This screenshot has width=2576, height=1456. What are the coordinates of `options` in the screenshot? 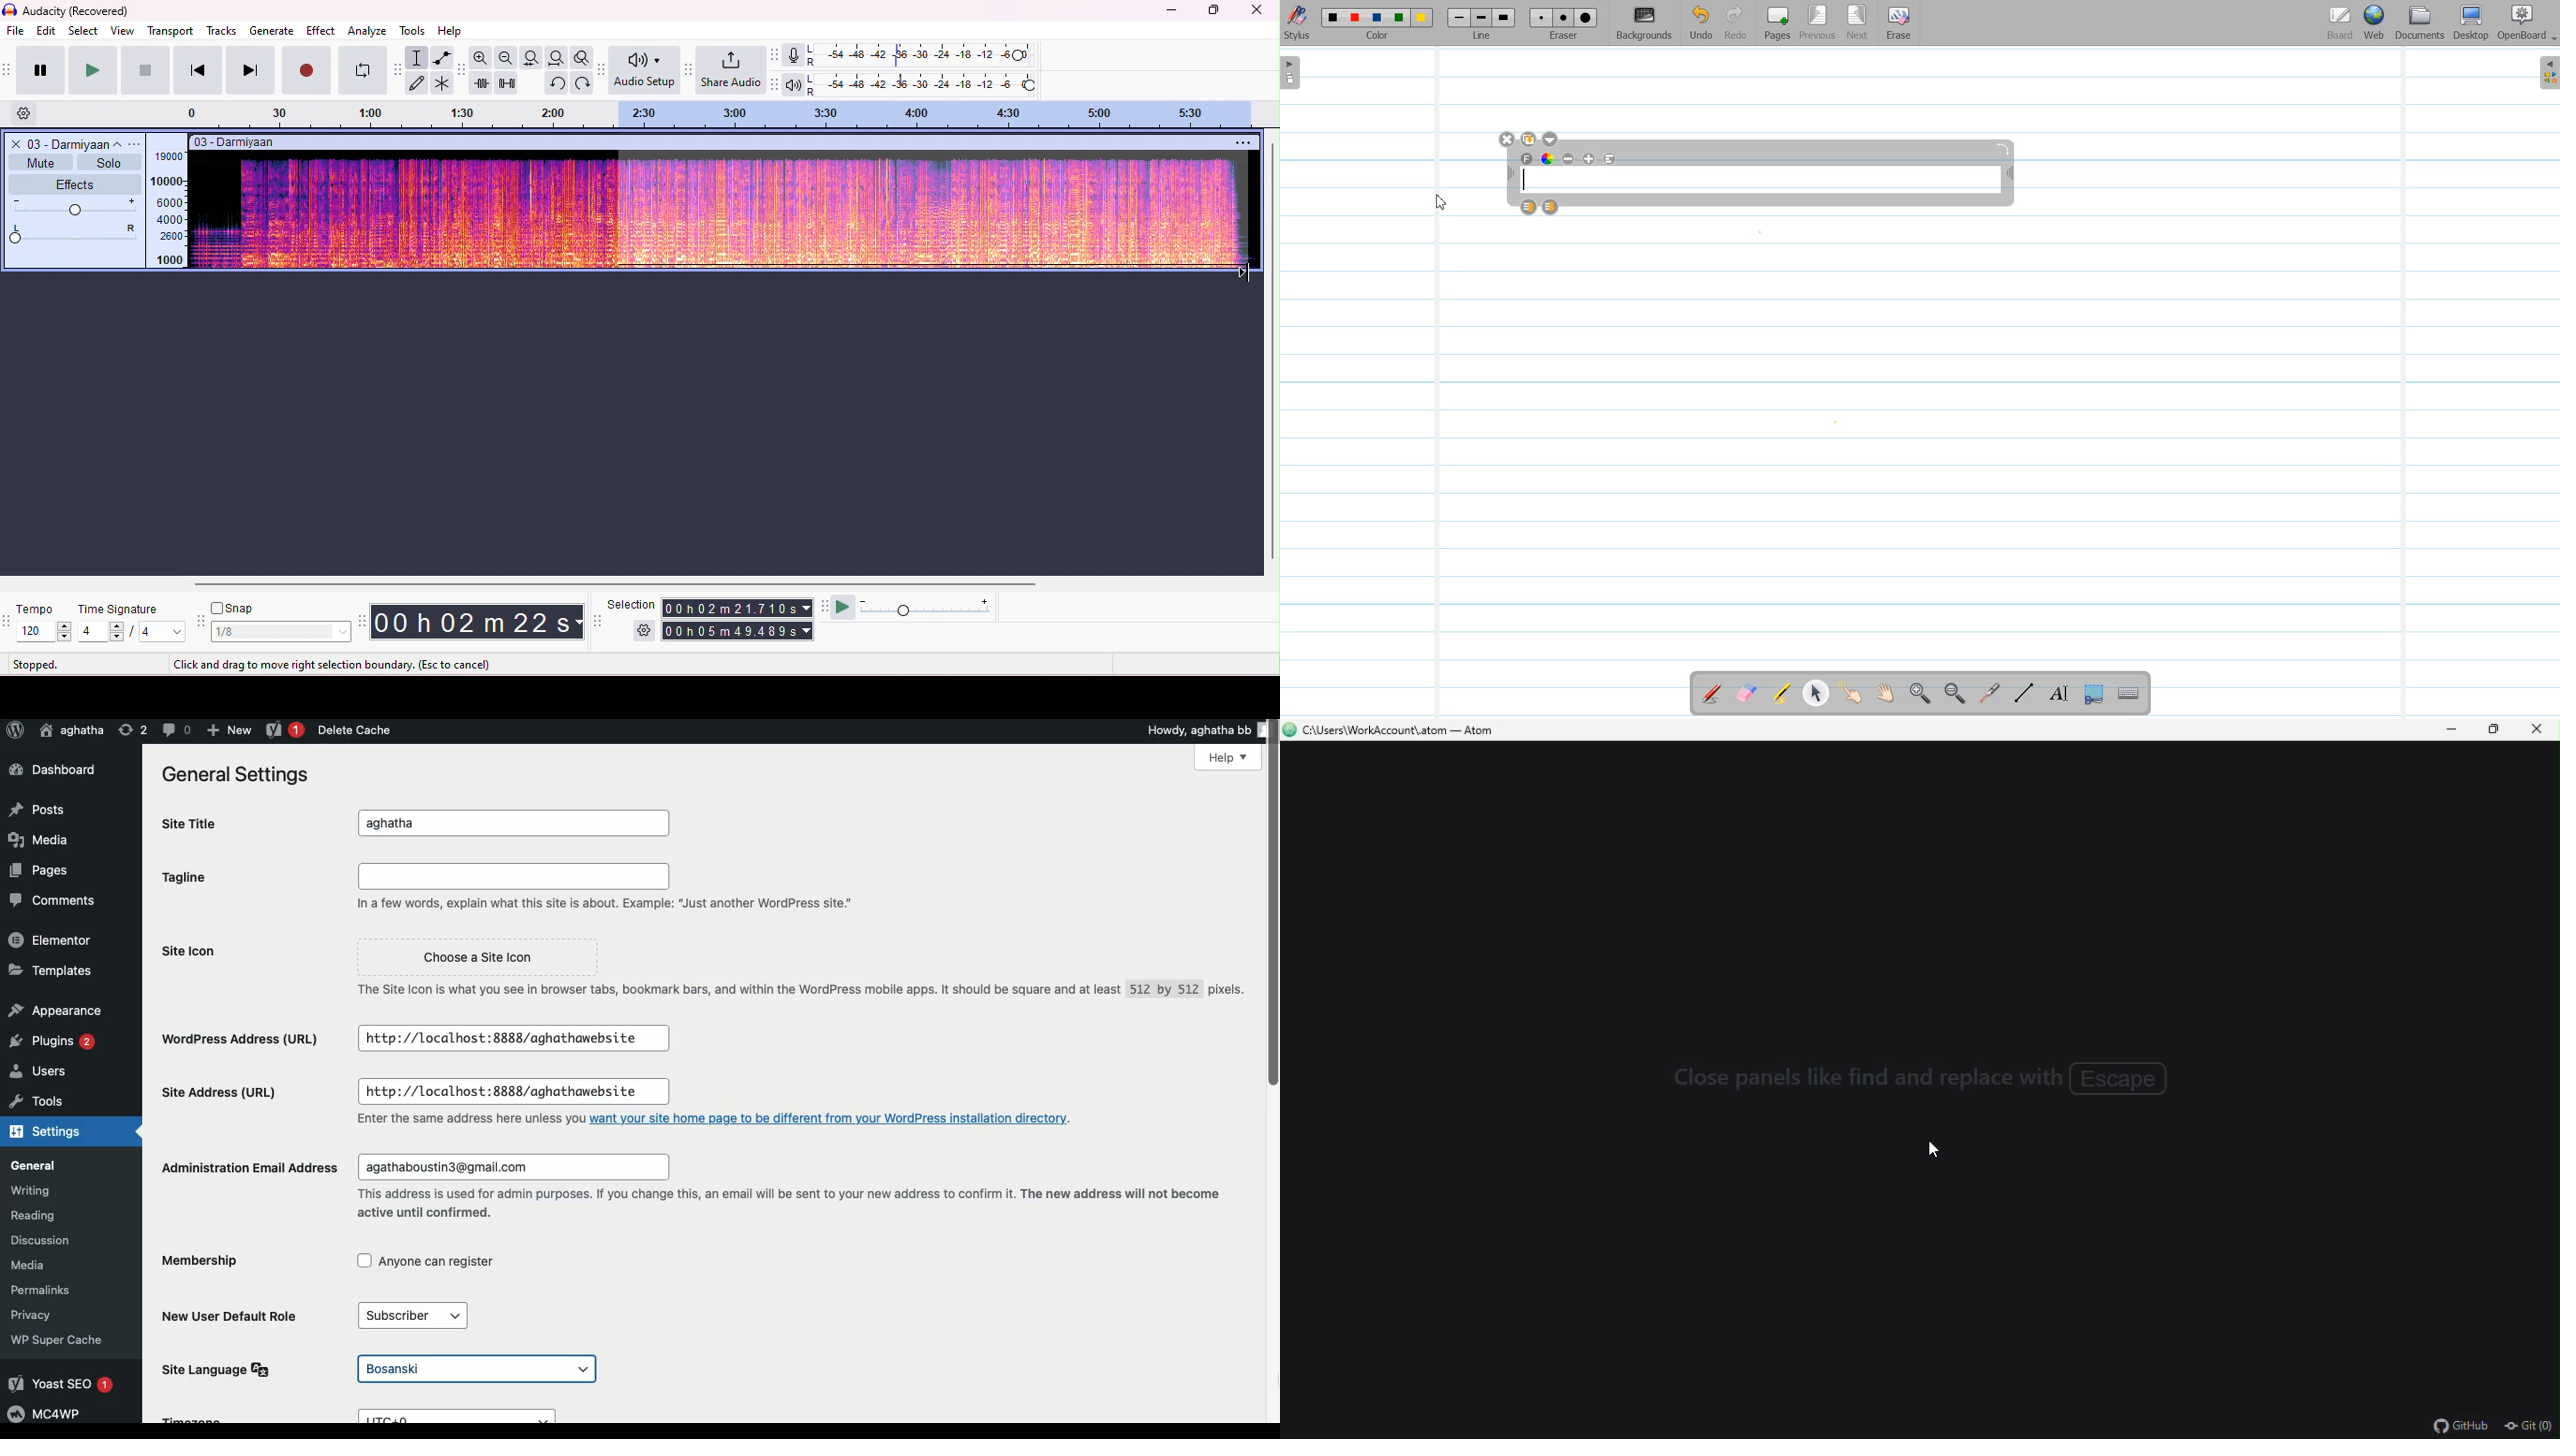 It's located at (138, 143).